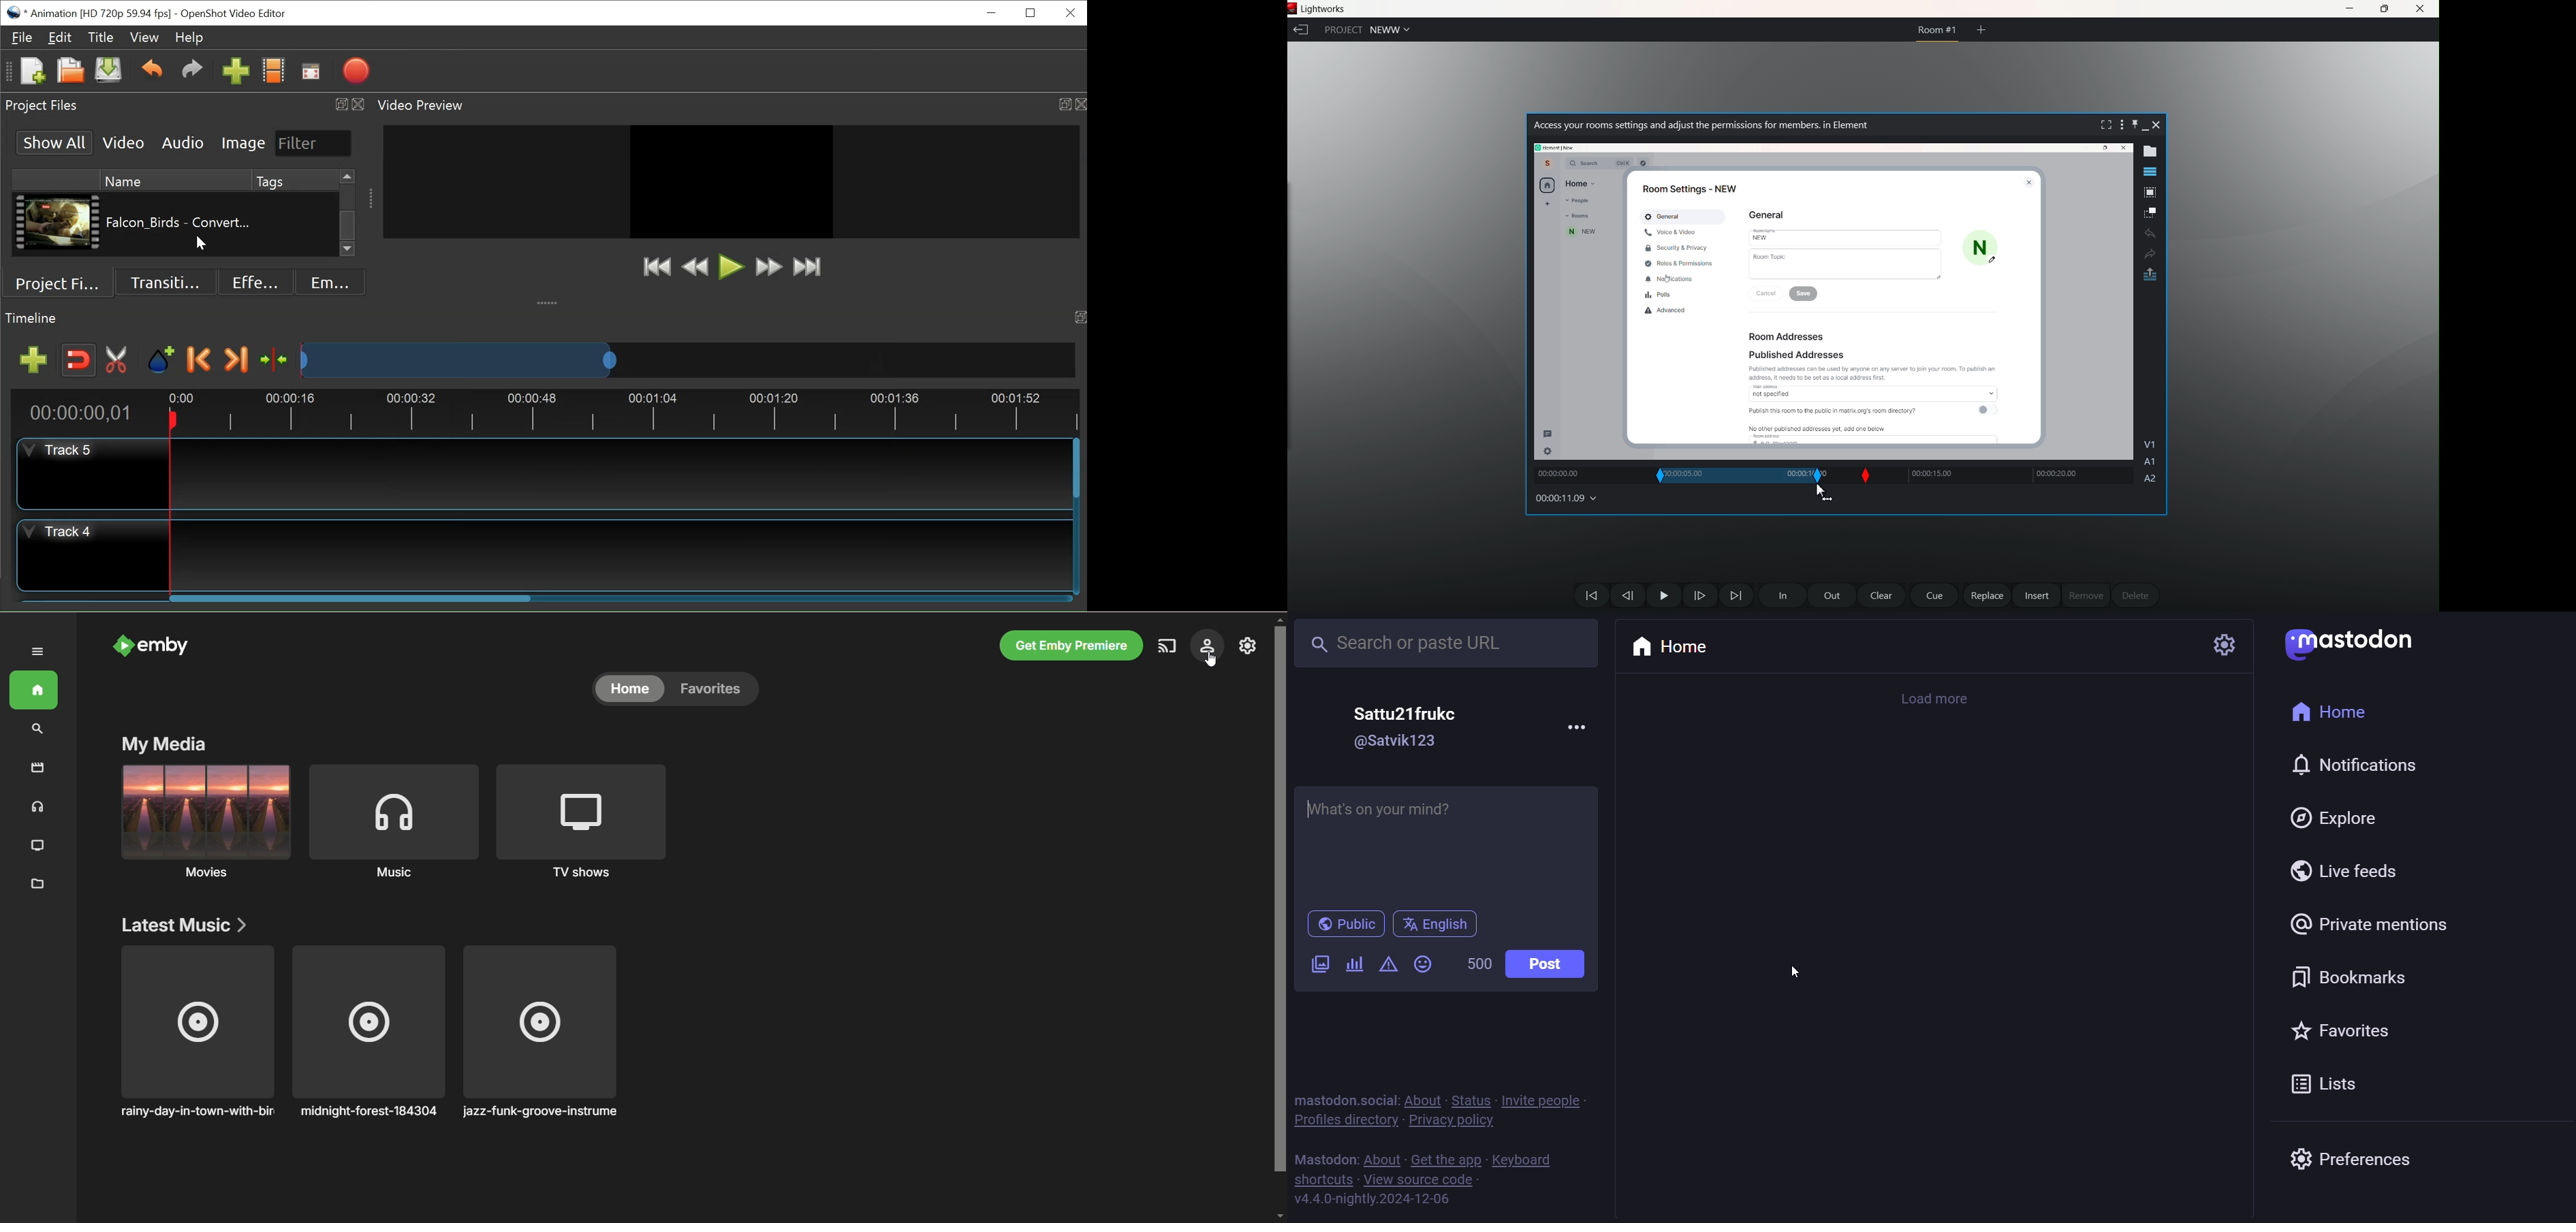 The width and height of the screenshot is (2576, 1232). Describe the element at coordinates (1586, 593) in the screenshot. I see `move backwards` at that location.